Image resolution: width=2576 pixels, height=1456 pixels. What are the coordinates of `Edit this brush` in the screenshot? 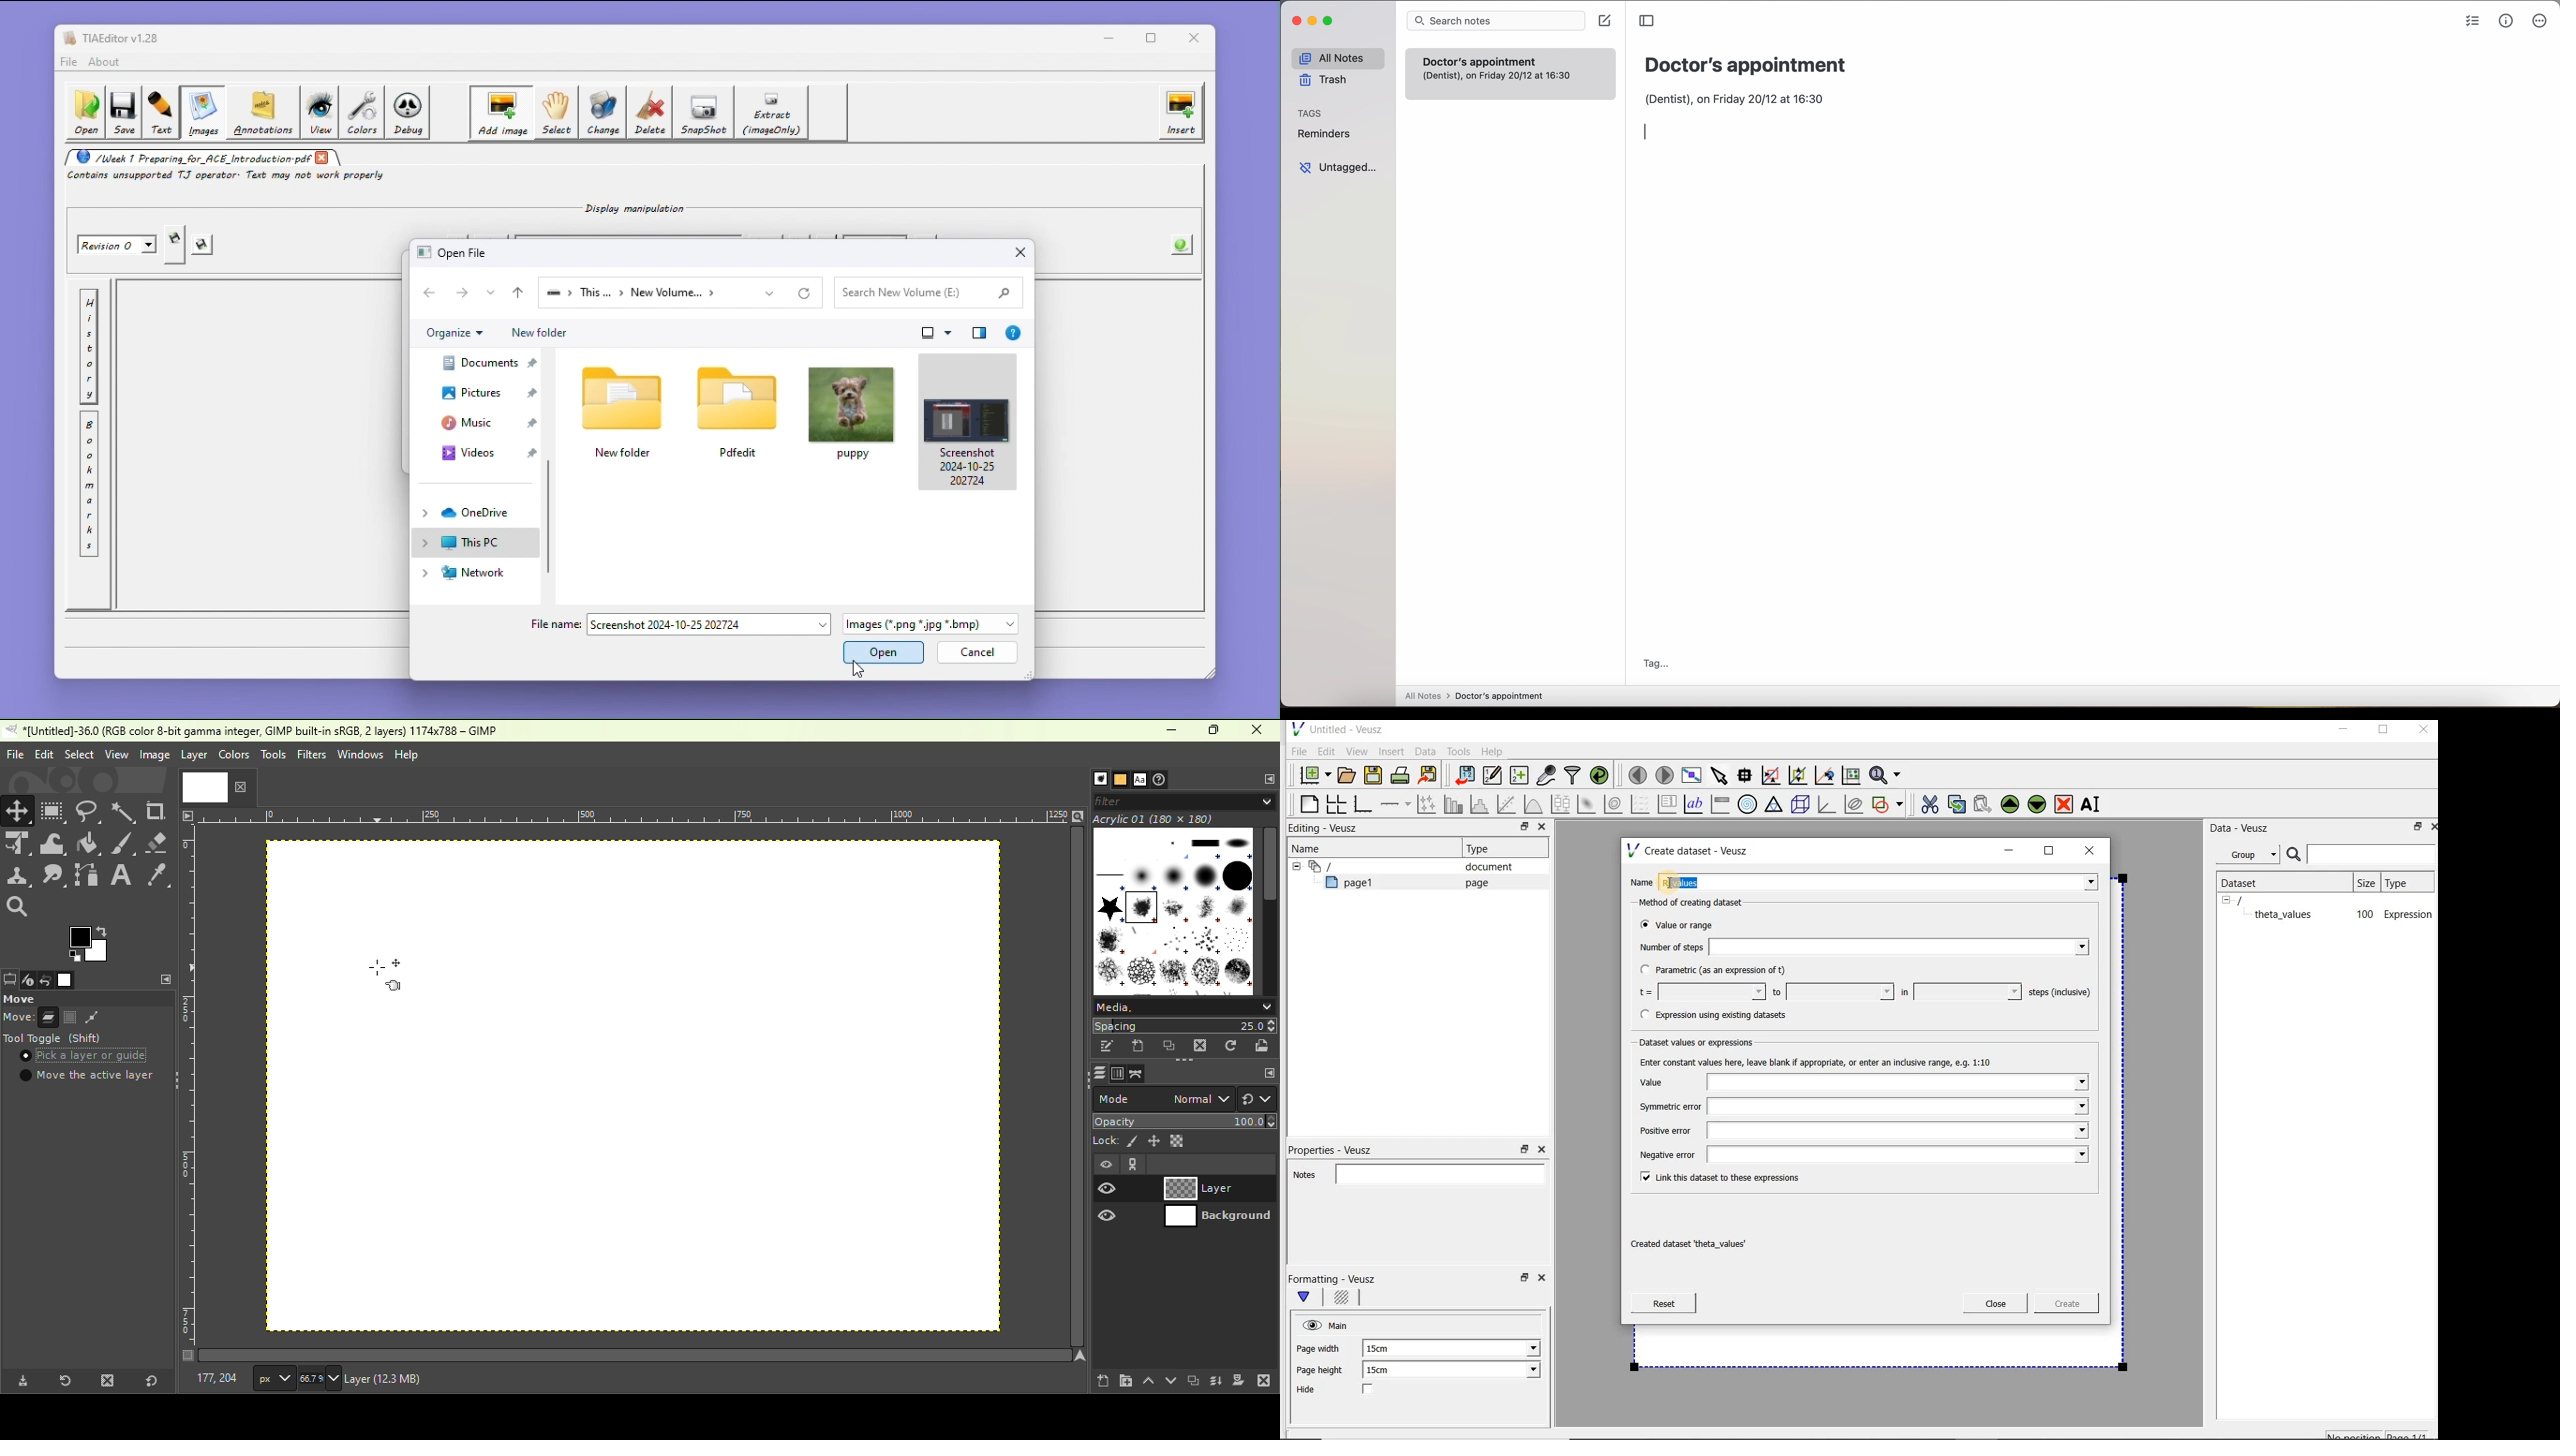 It's located at (1107, 1046).